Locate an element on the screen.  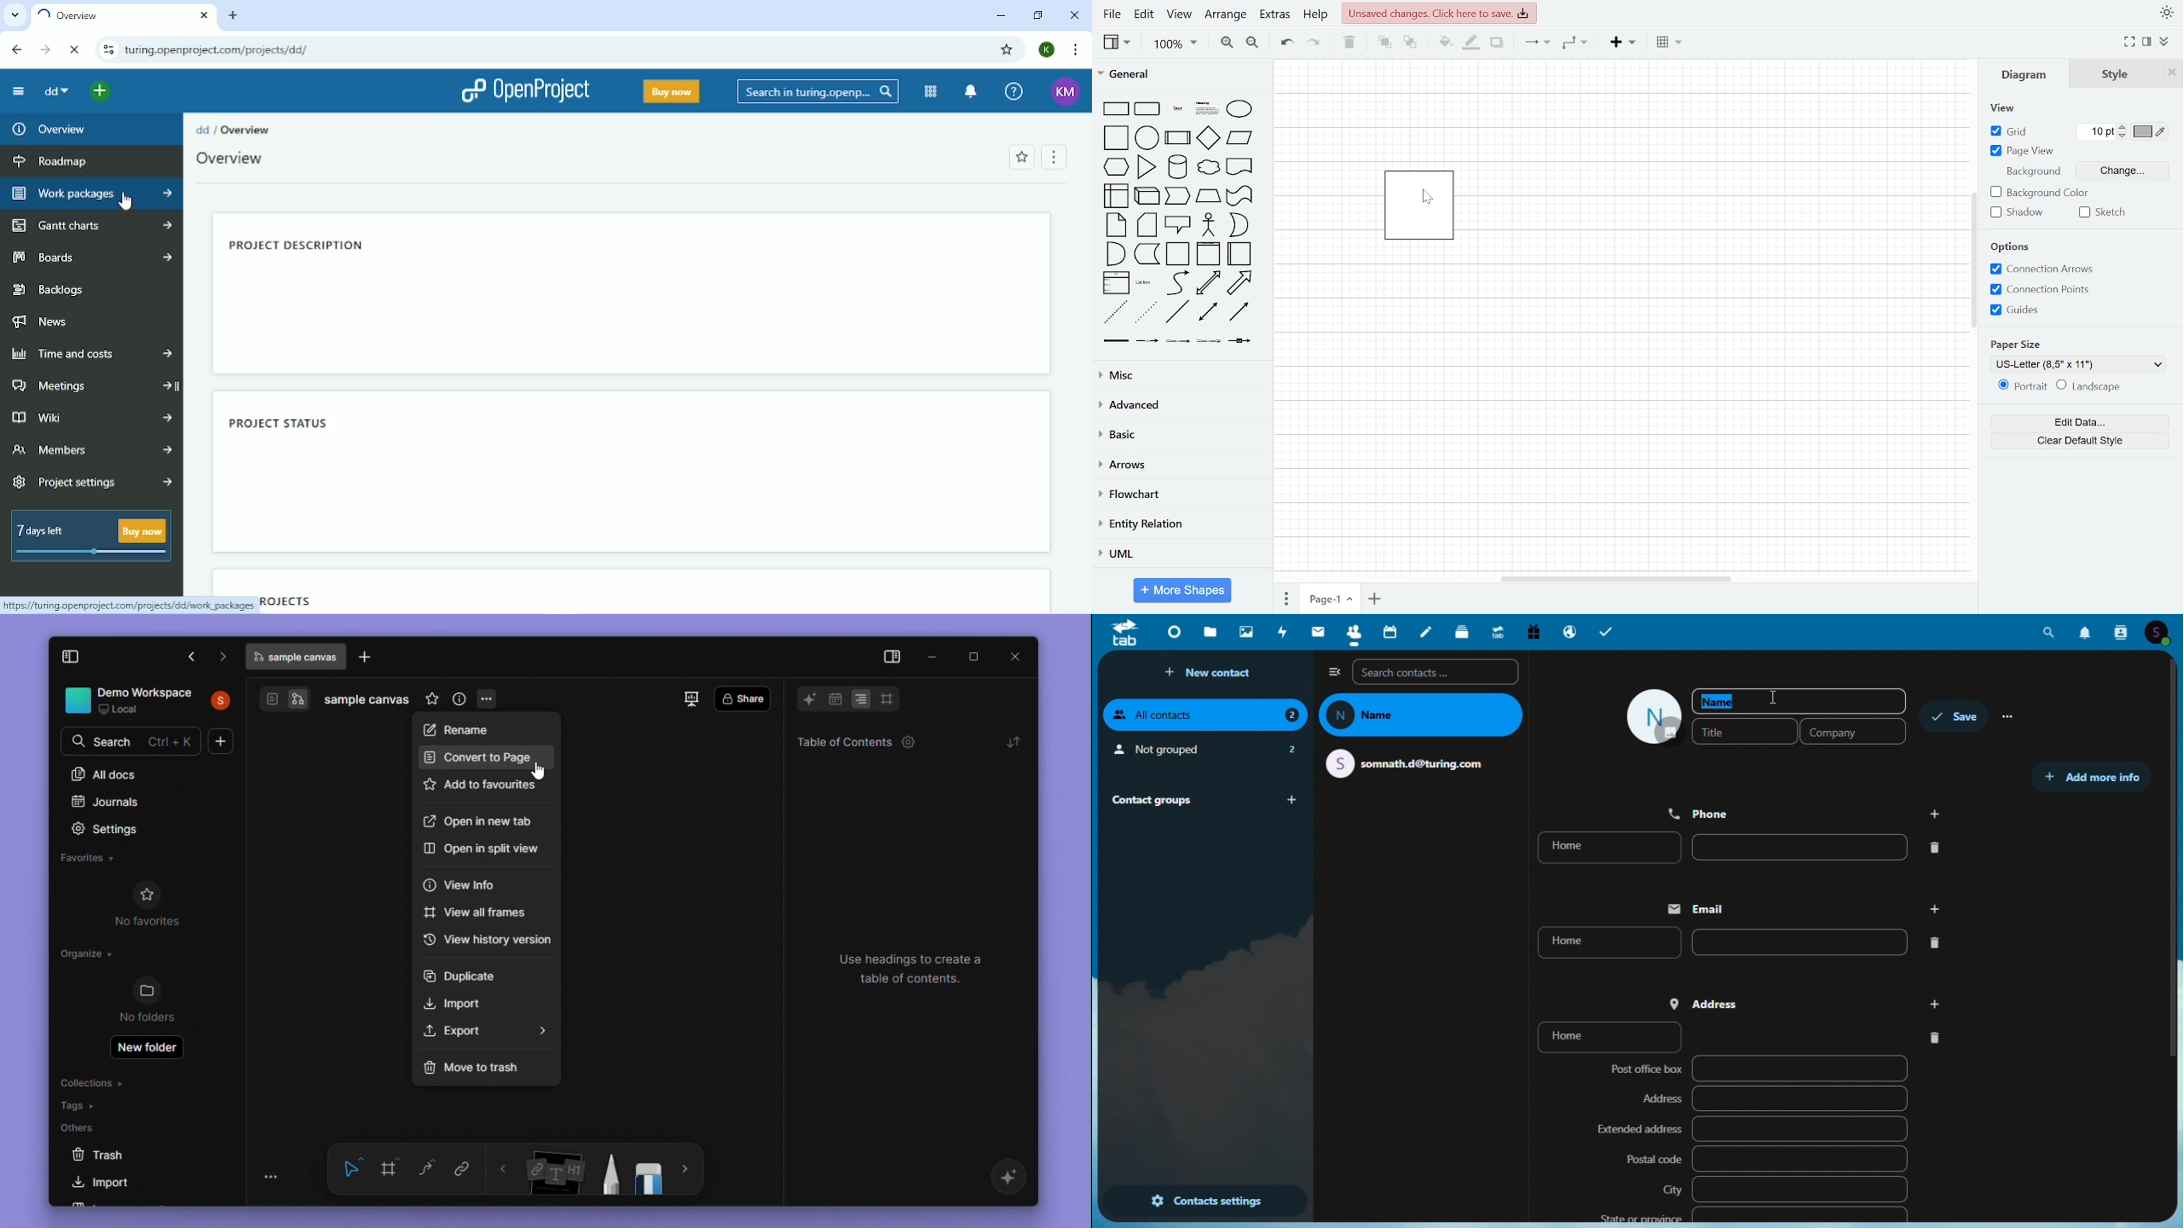
paper size is located at coordinates (2019, 345).